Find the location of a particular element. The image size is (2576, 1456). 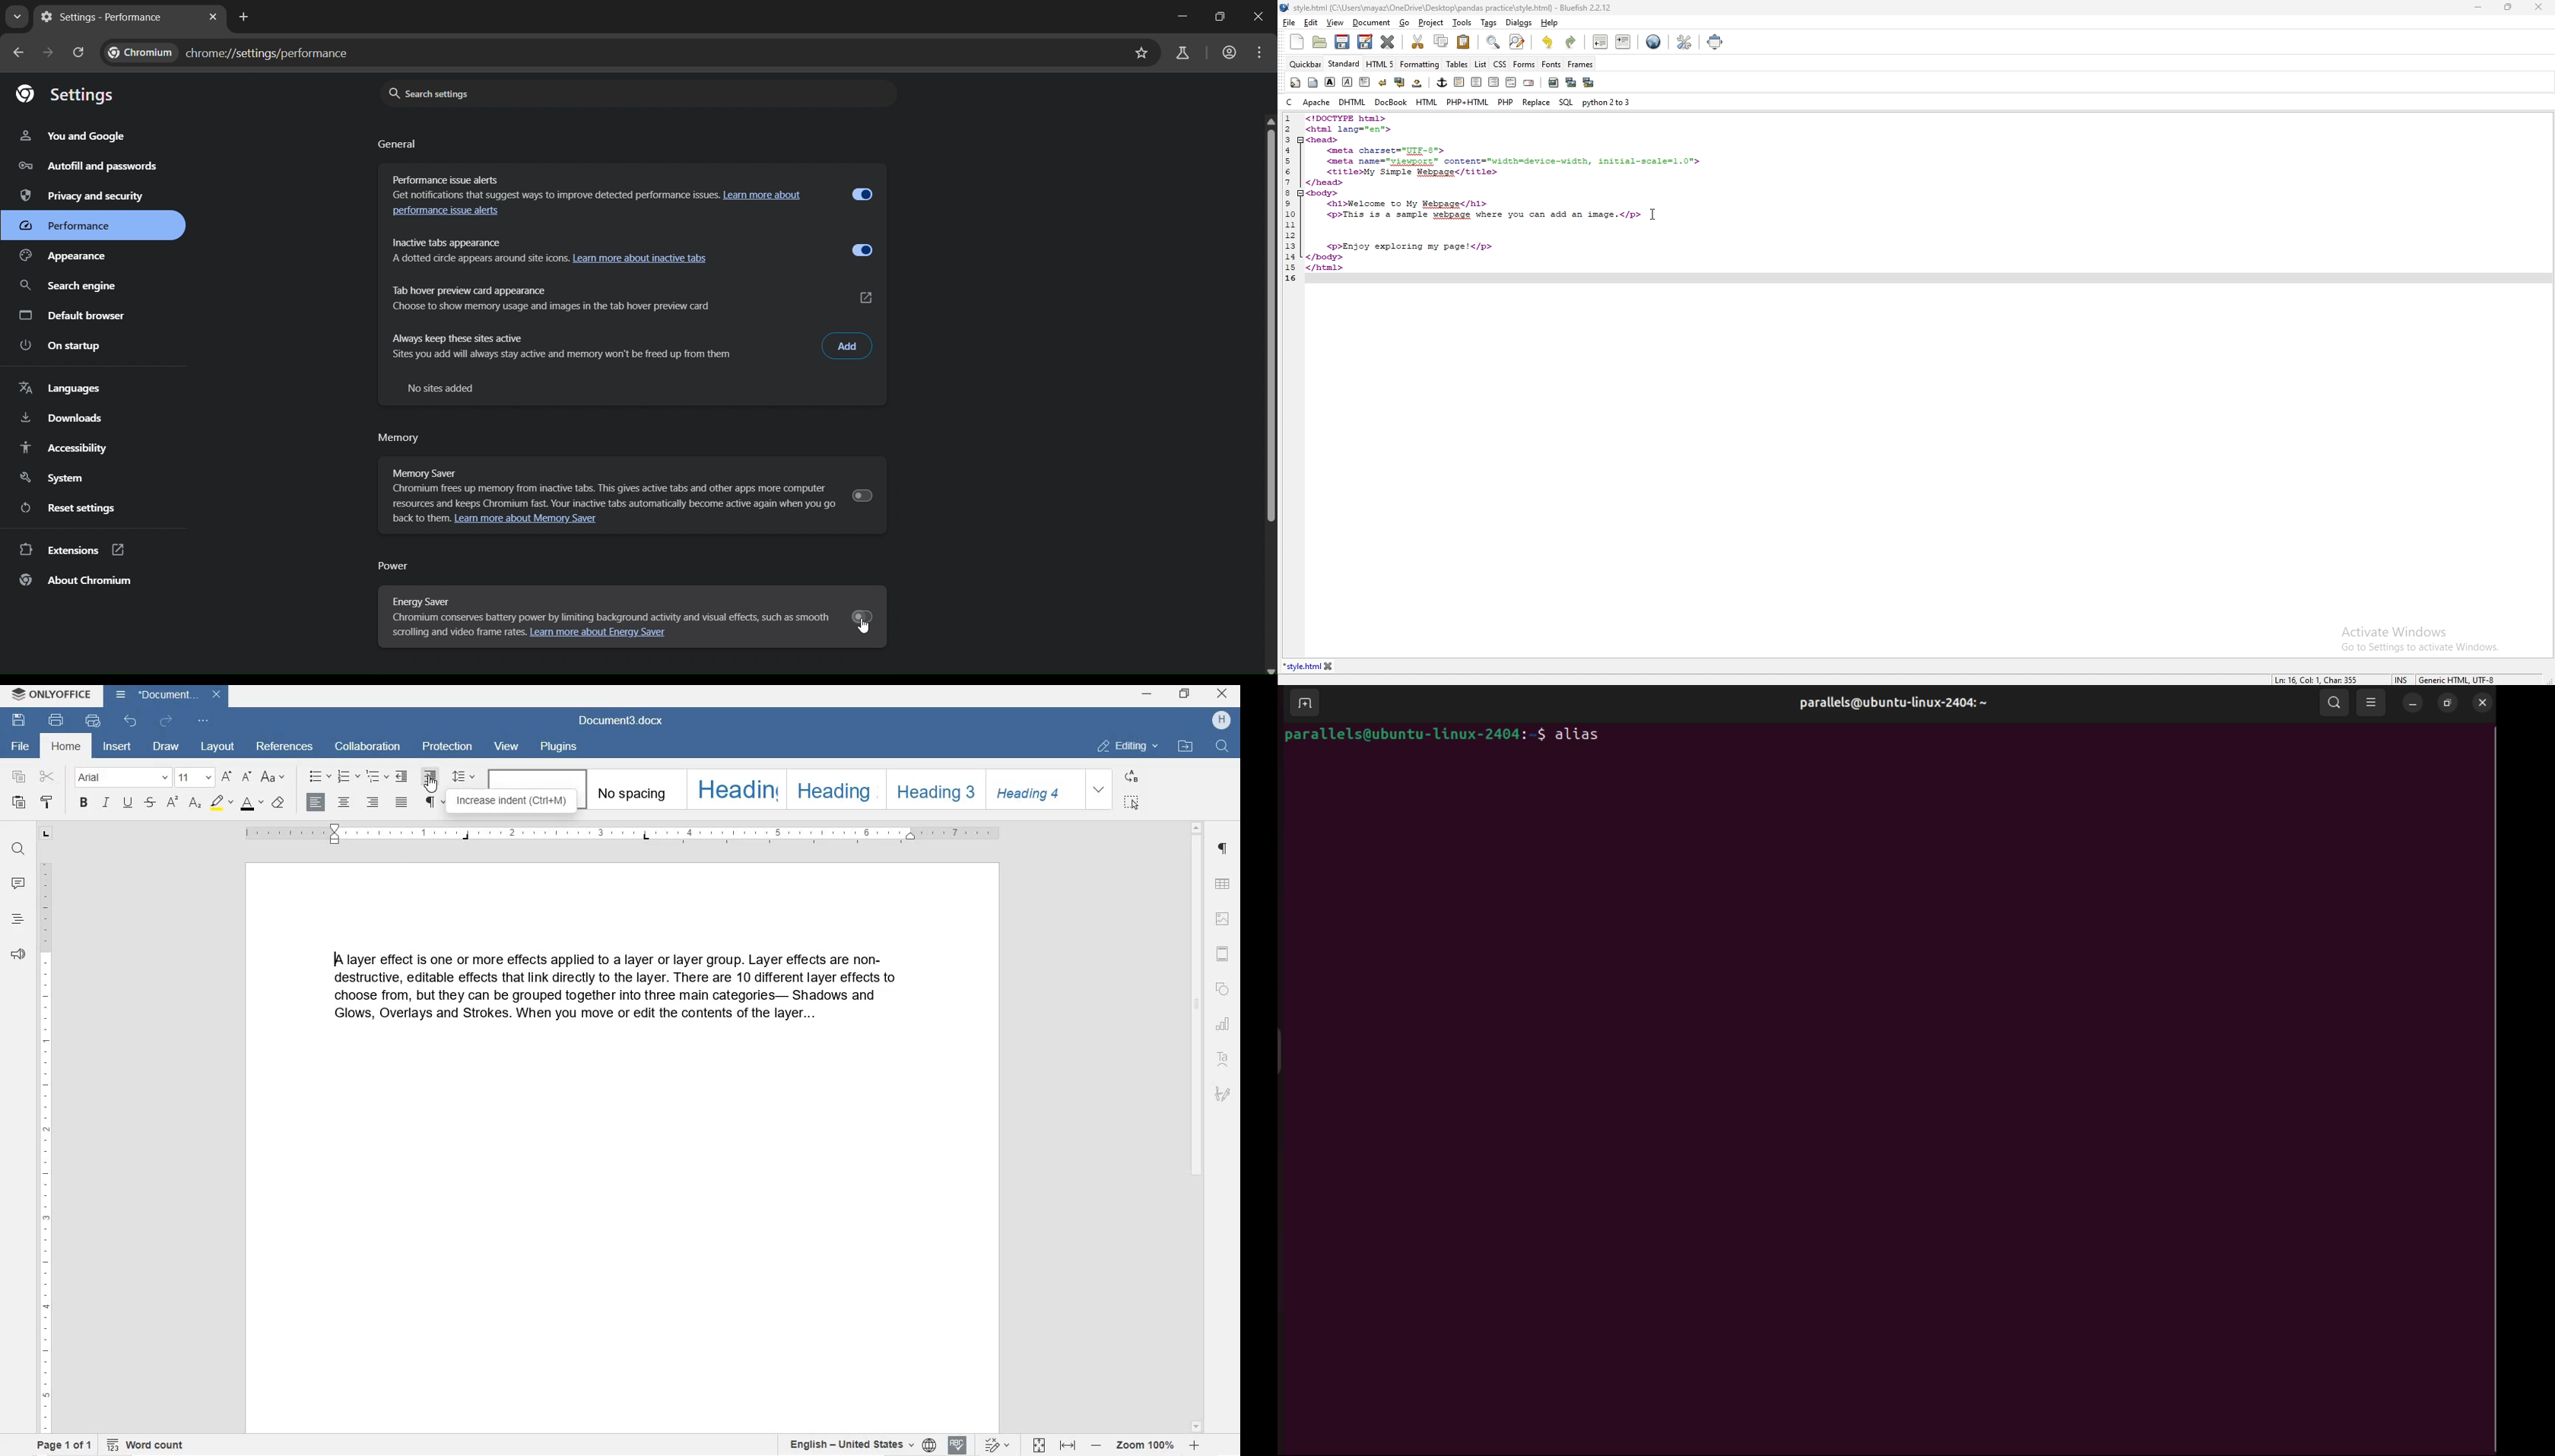

python 2to3 is located at coordinates (1606, 102).